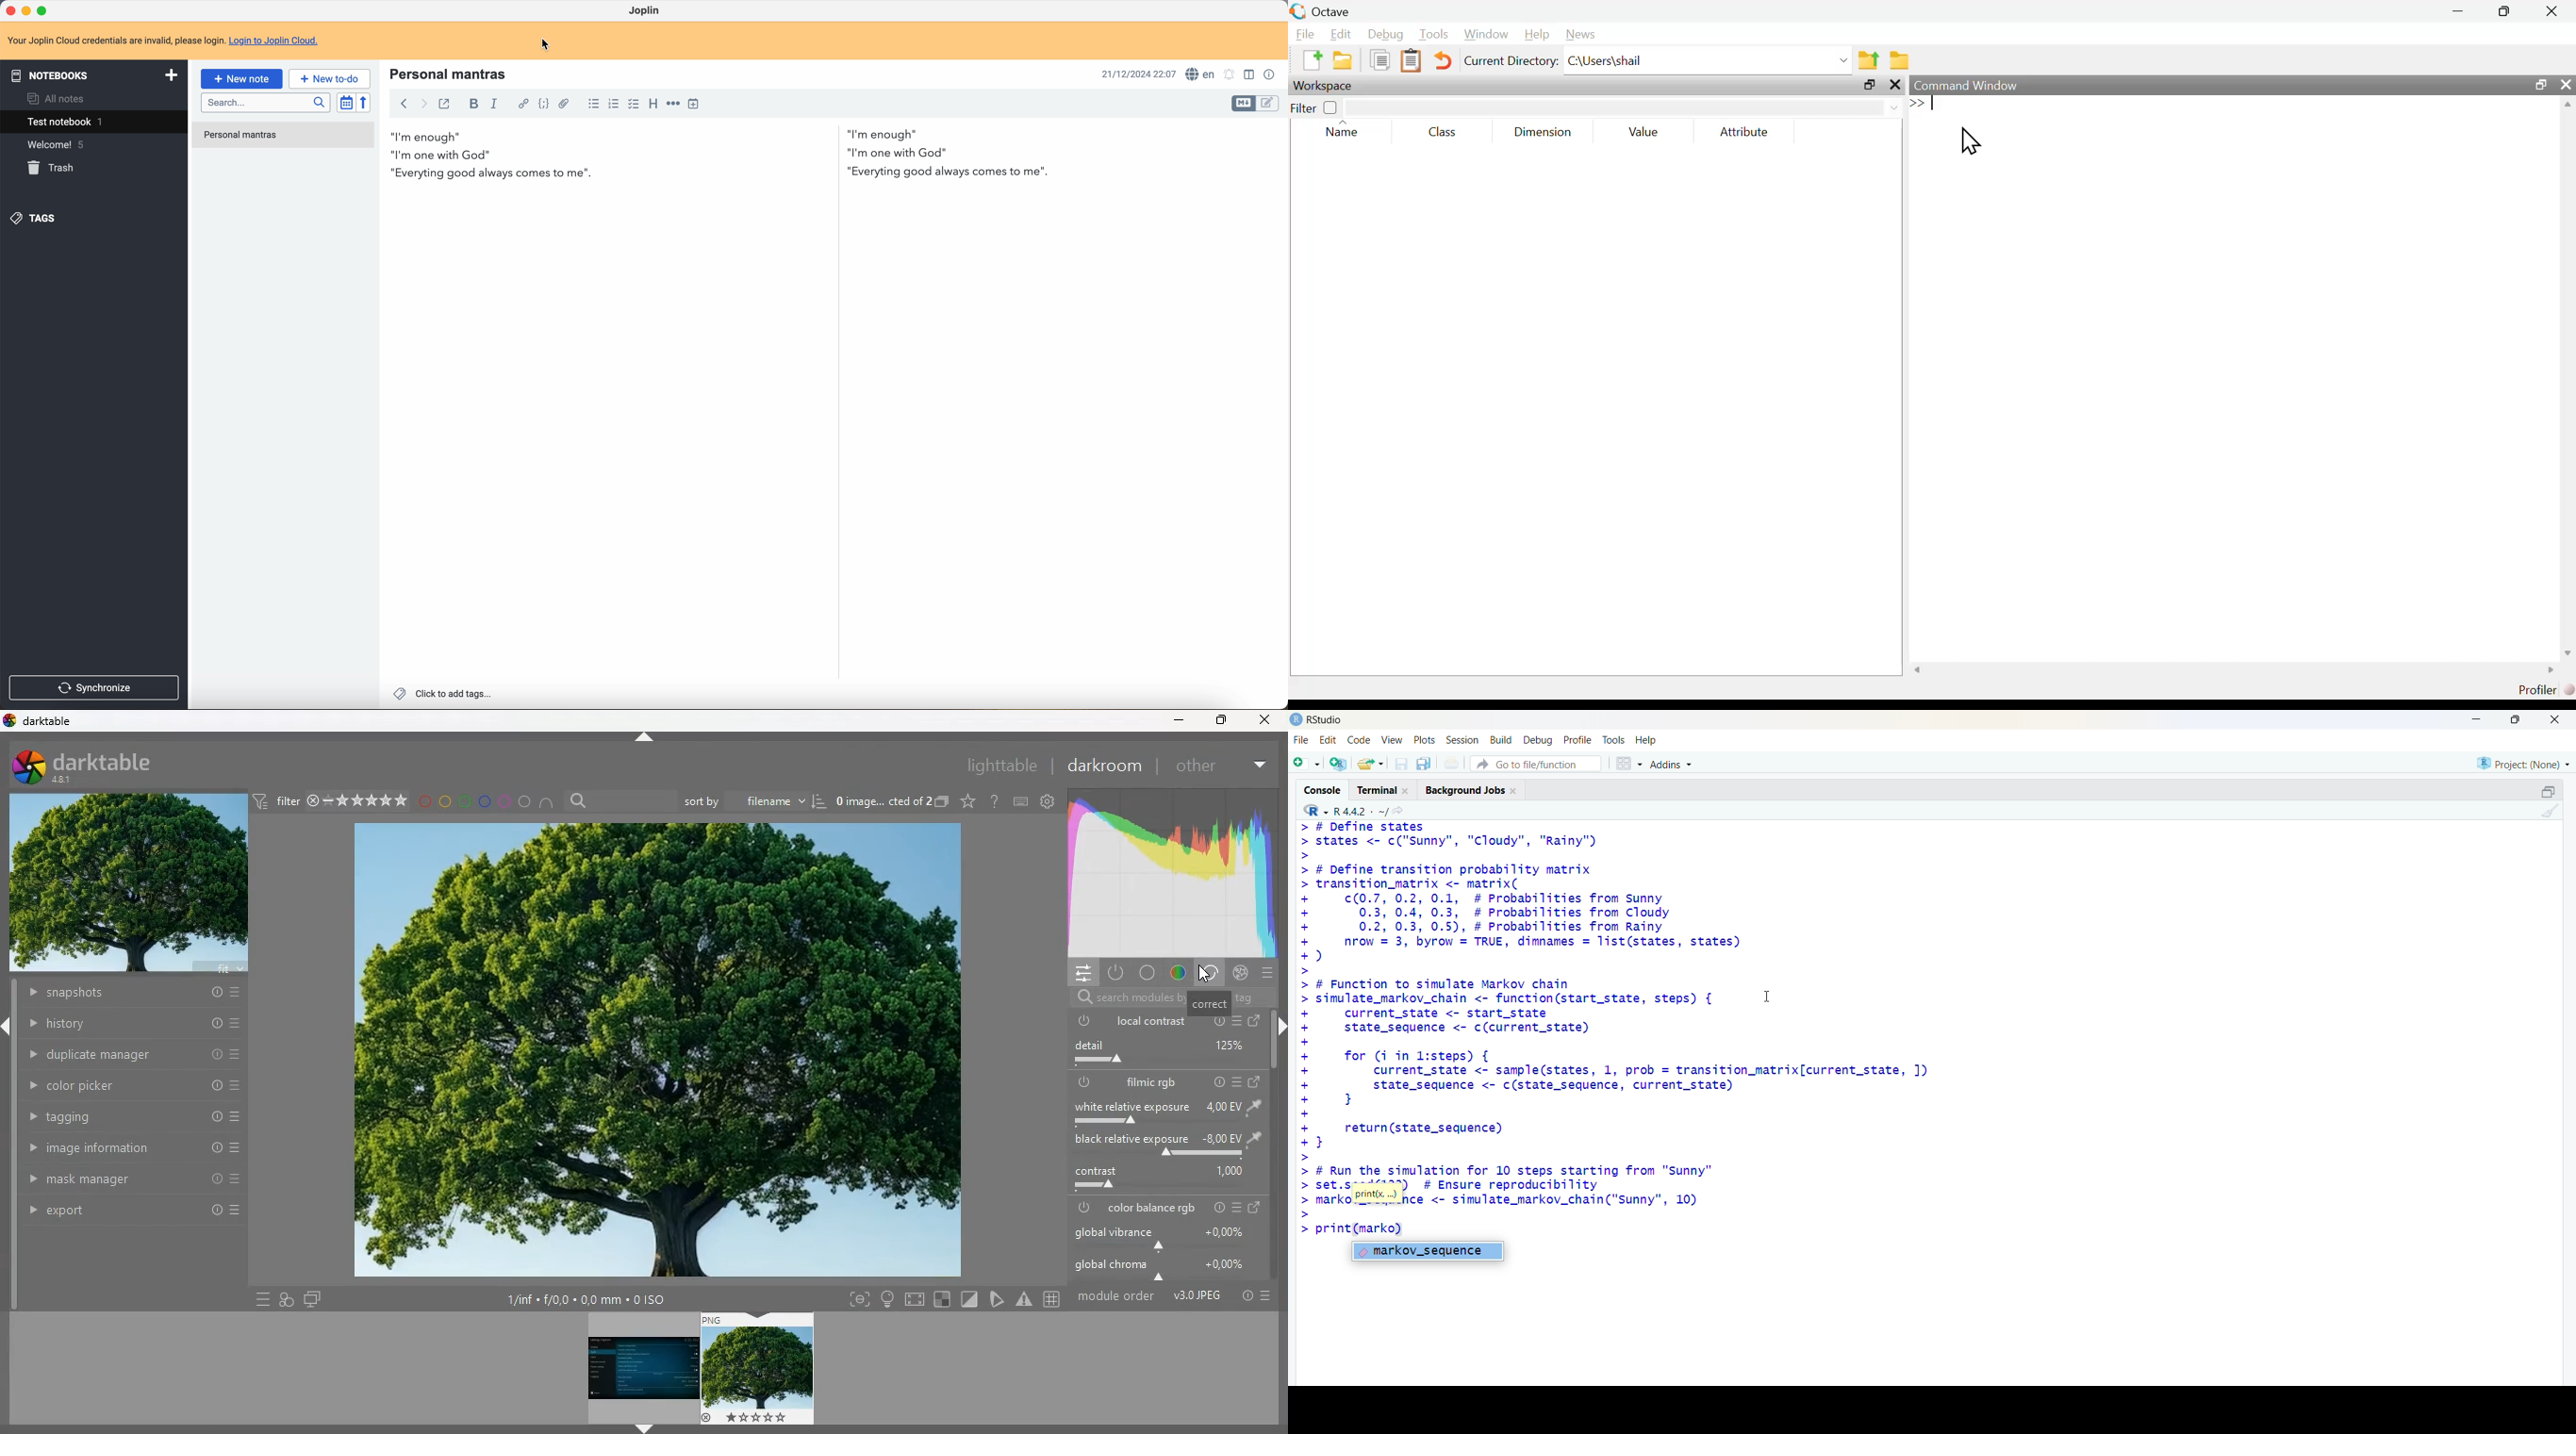  Describe the element at coordinates (65, 122) in the screenshot. I see `test notebook` at that location.